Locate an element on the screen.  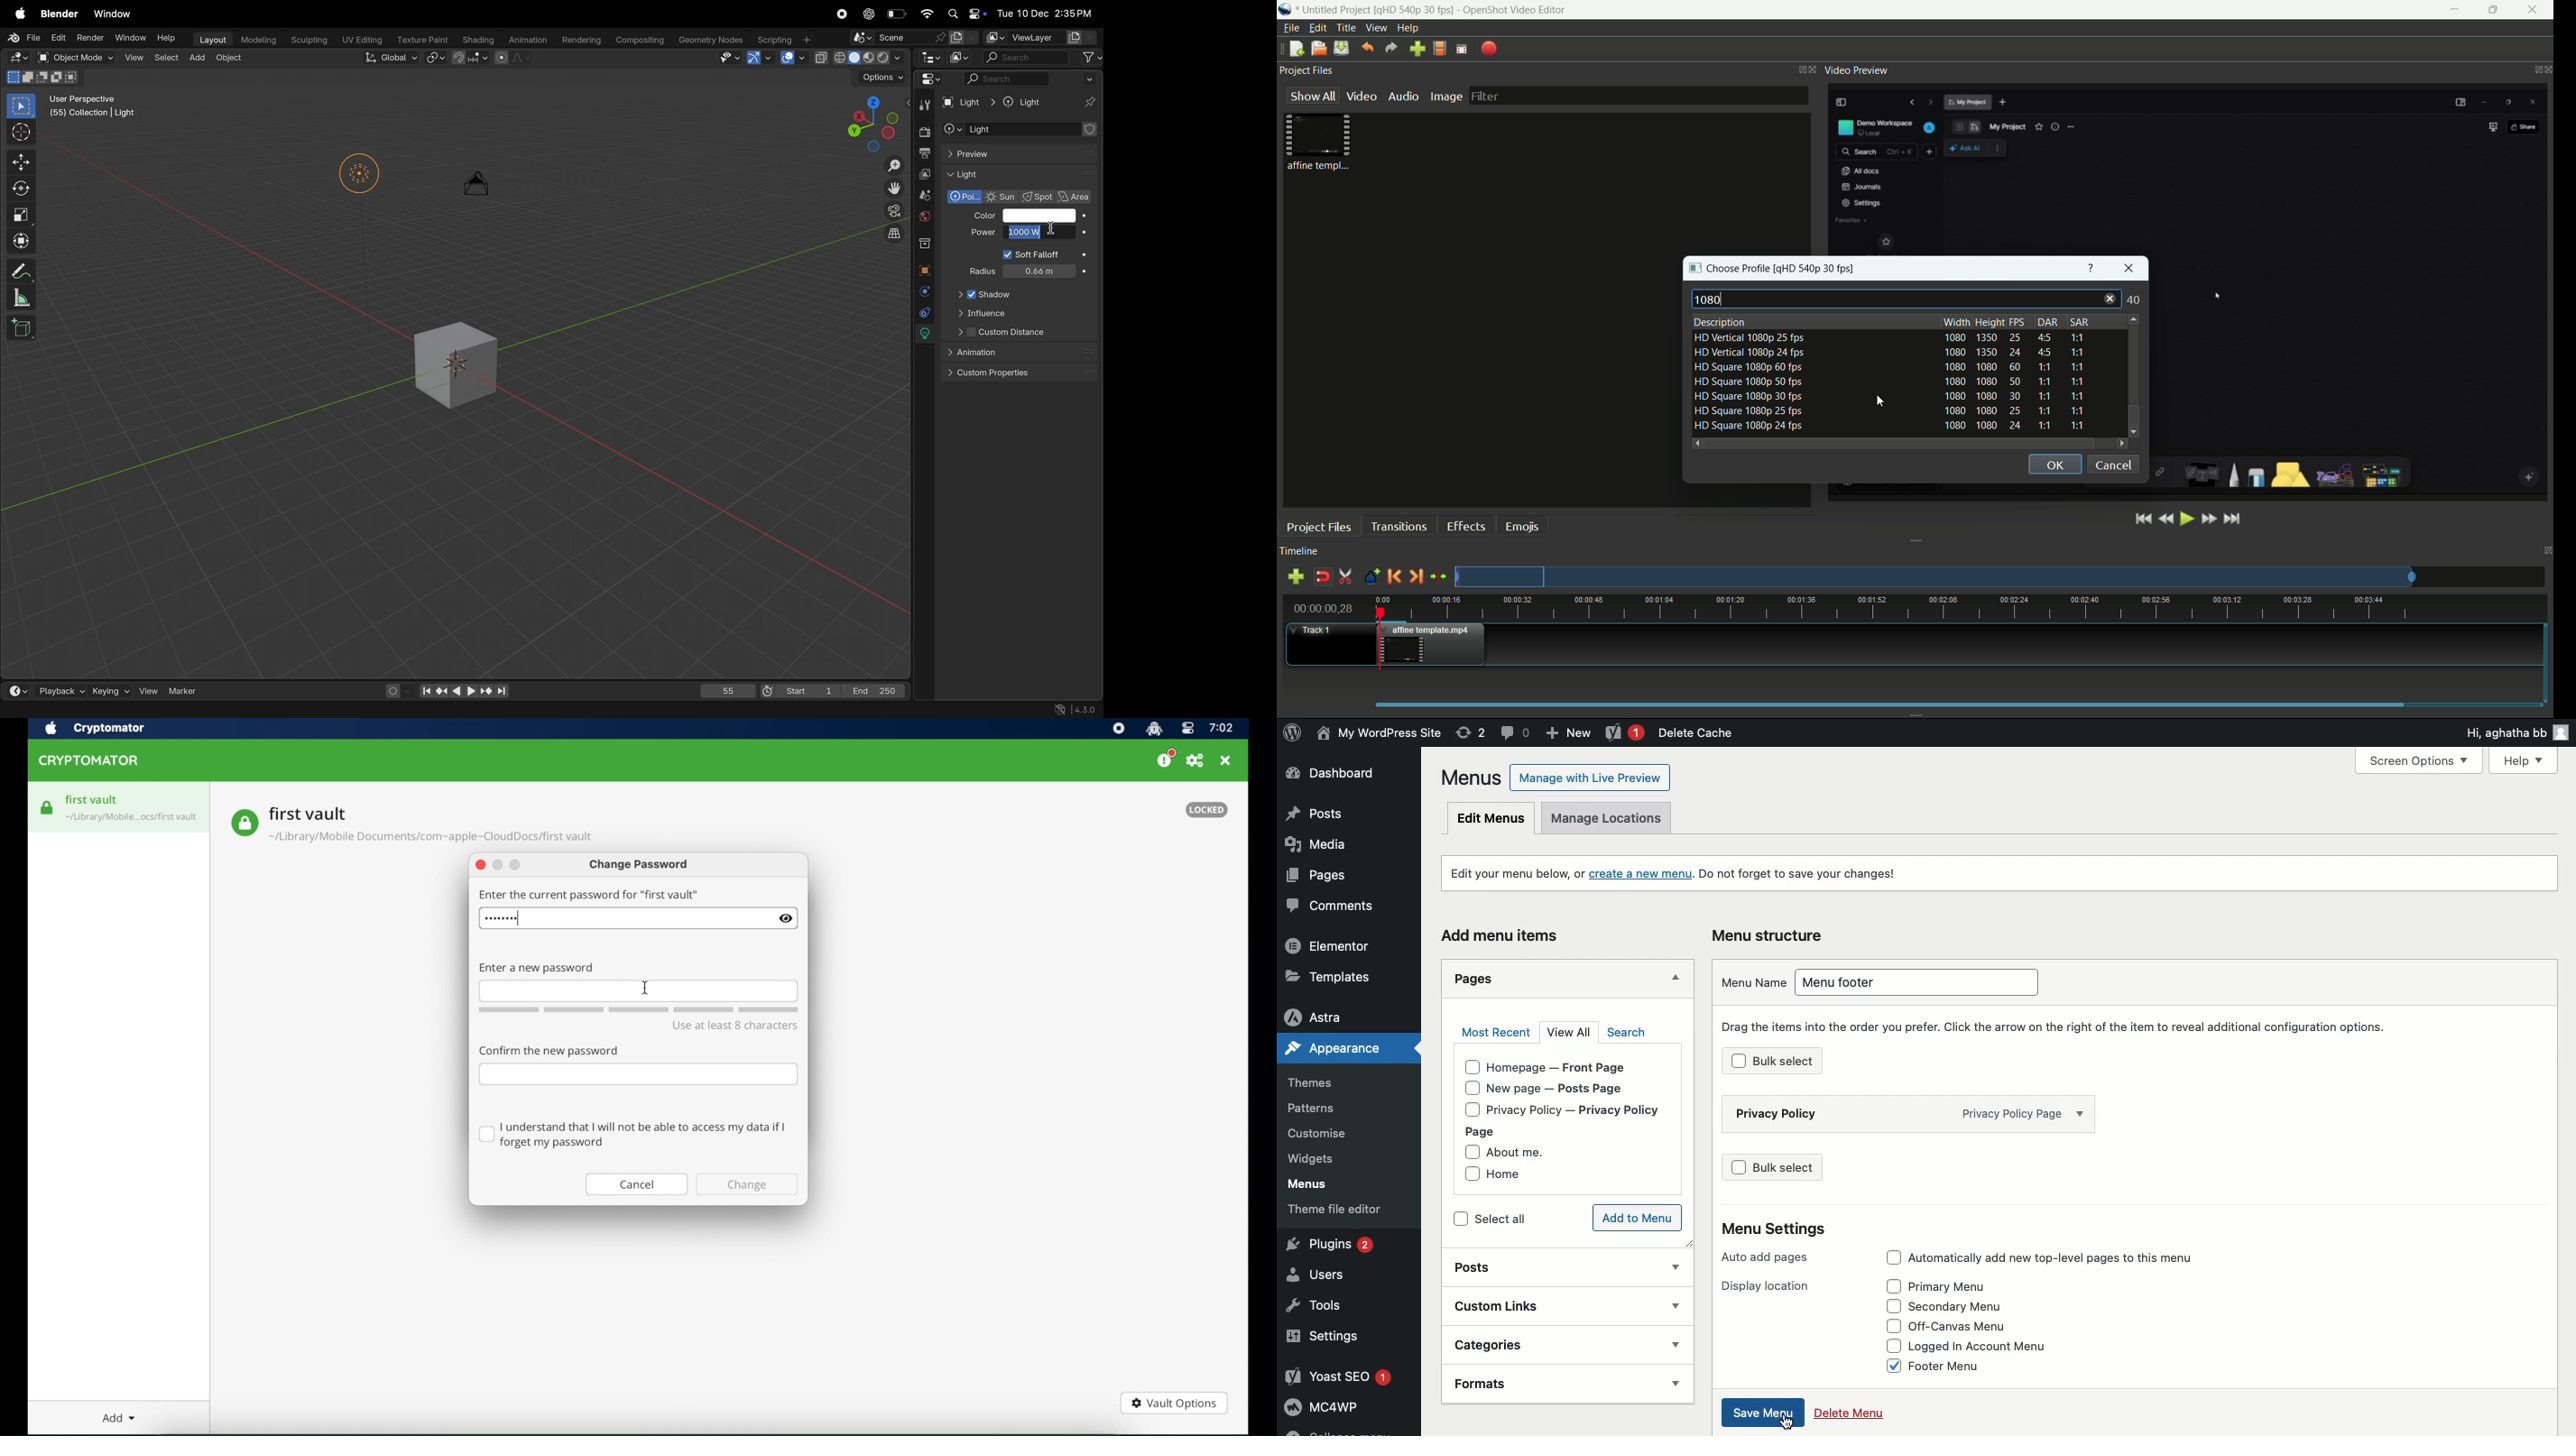
confirm password field is located at coordinates (638, 1075).